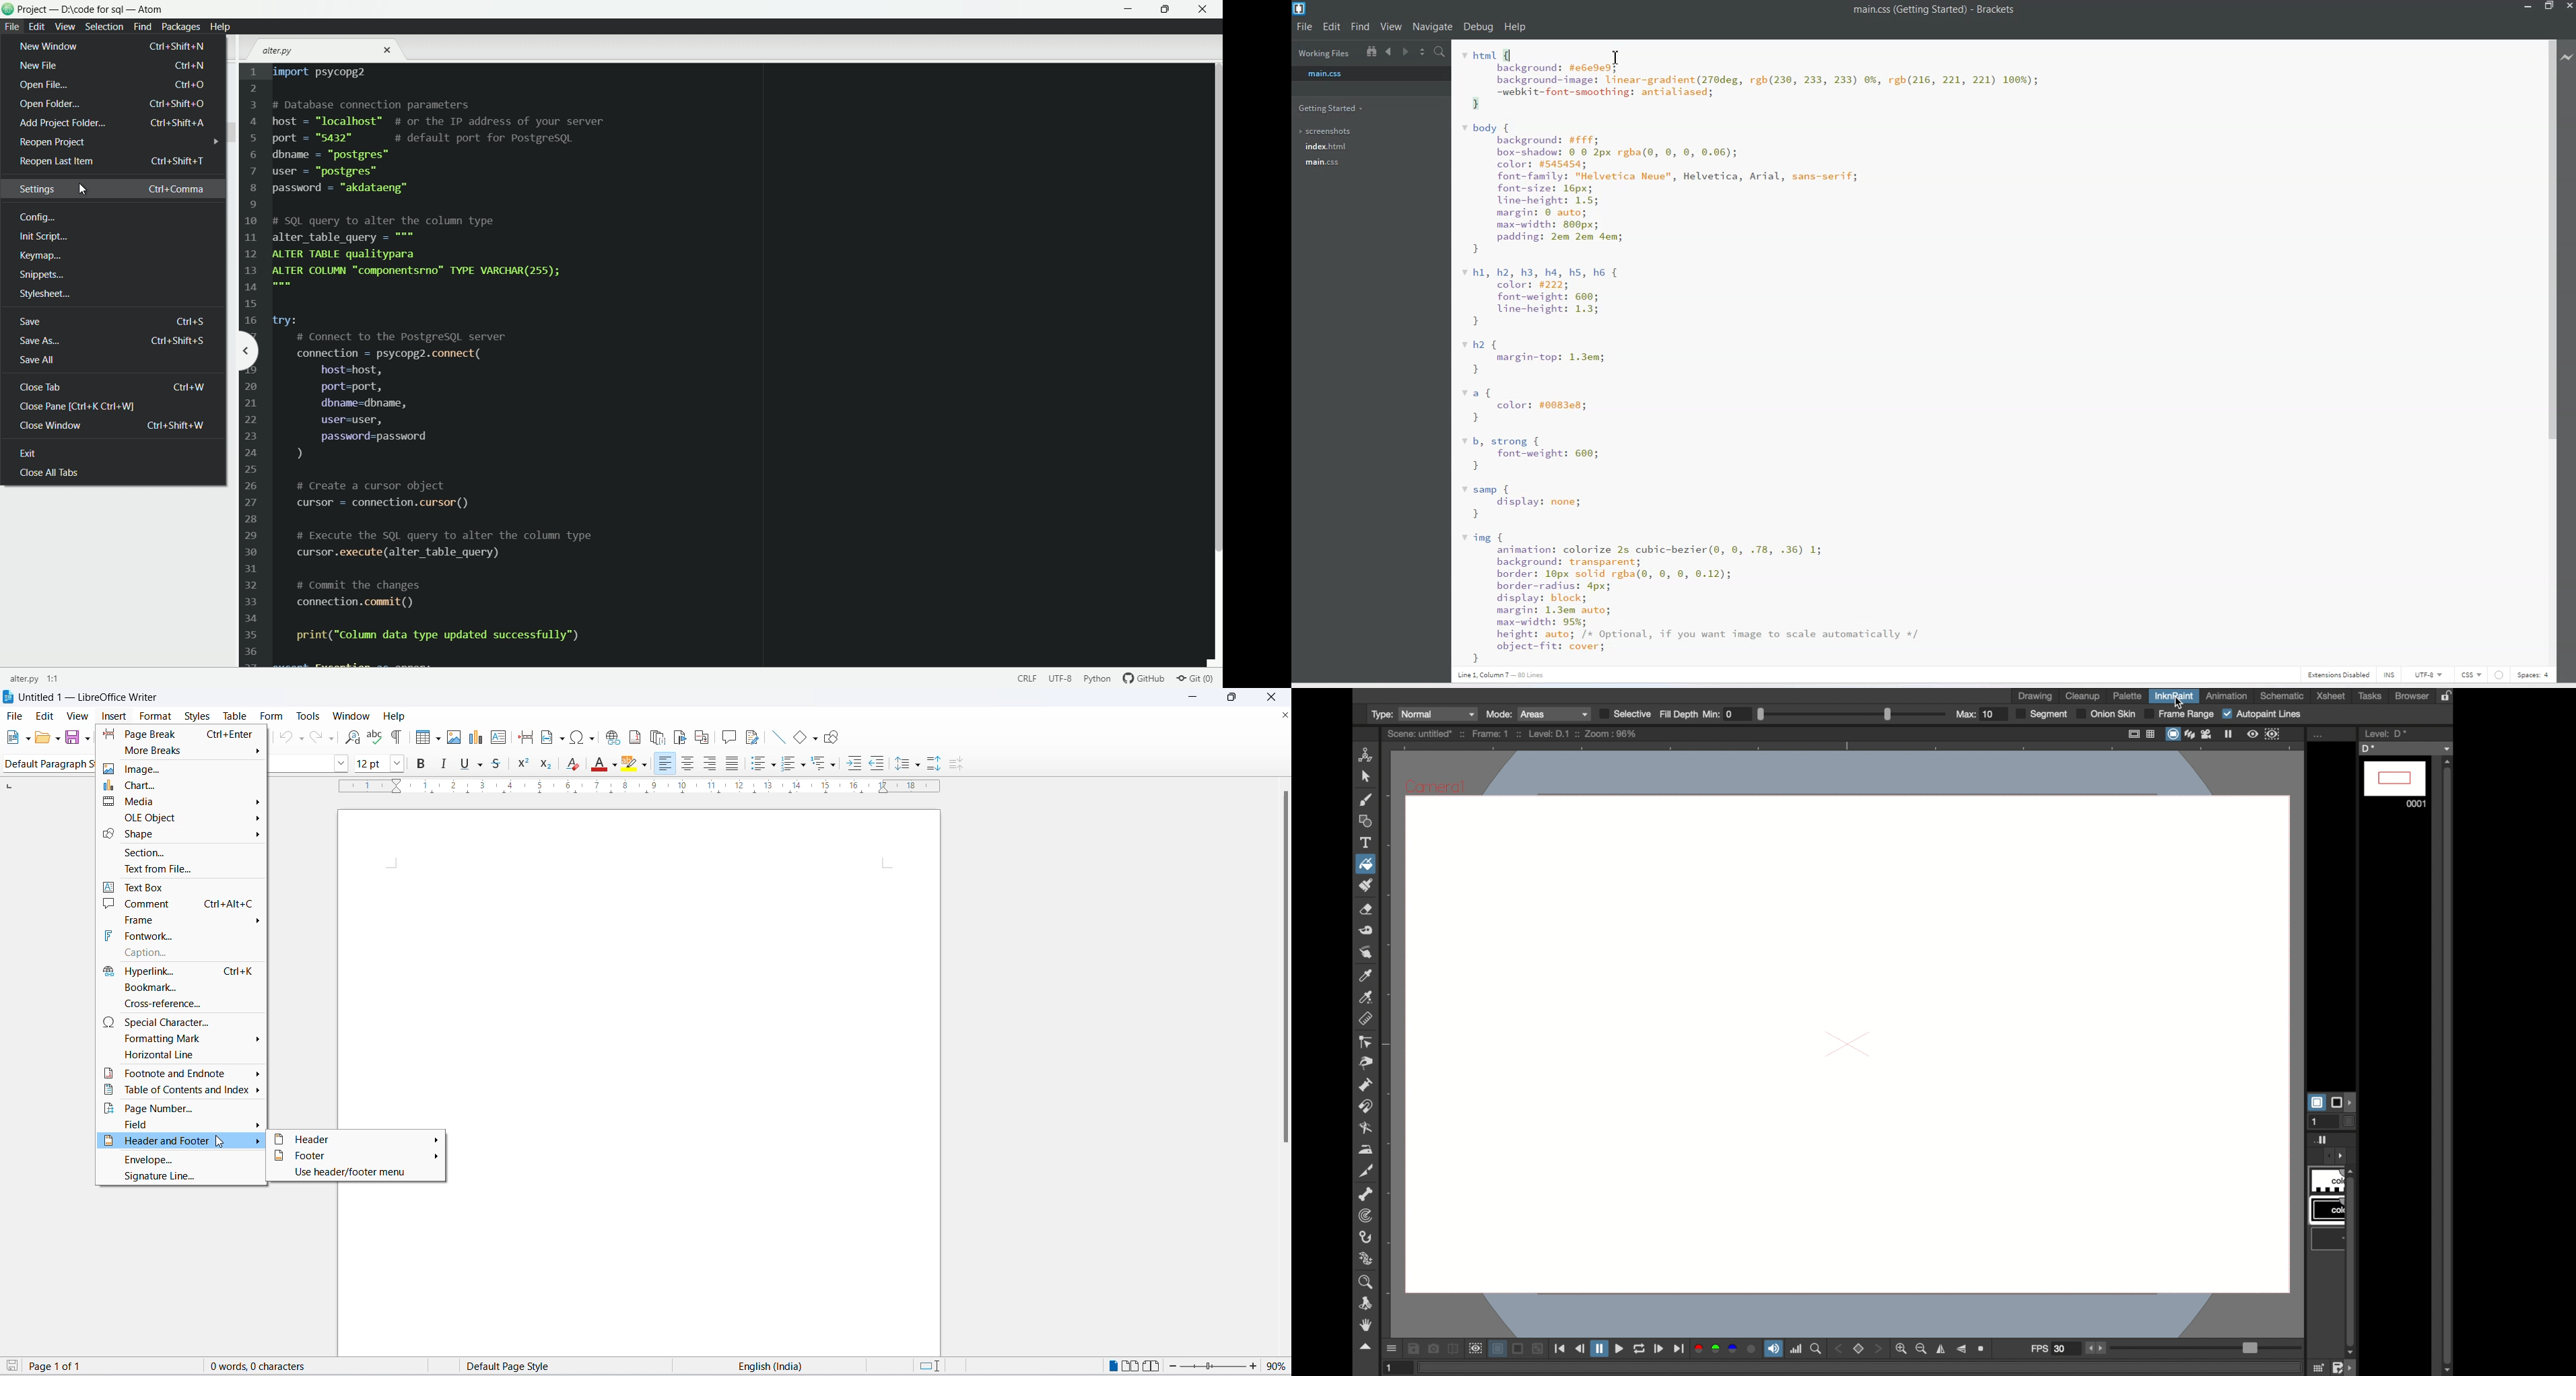 The image size is (2576, 1400). Describe the element at coordinates (2135, 734) in the screenshot. I see `full screen` at that location.